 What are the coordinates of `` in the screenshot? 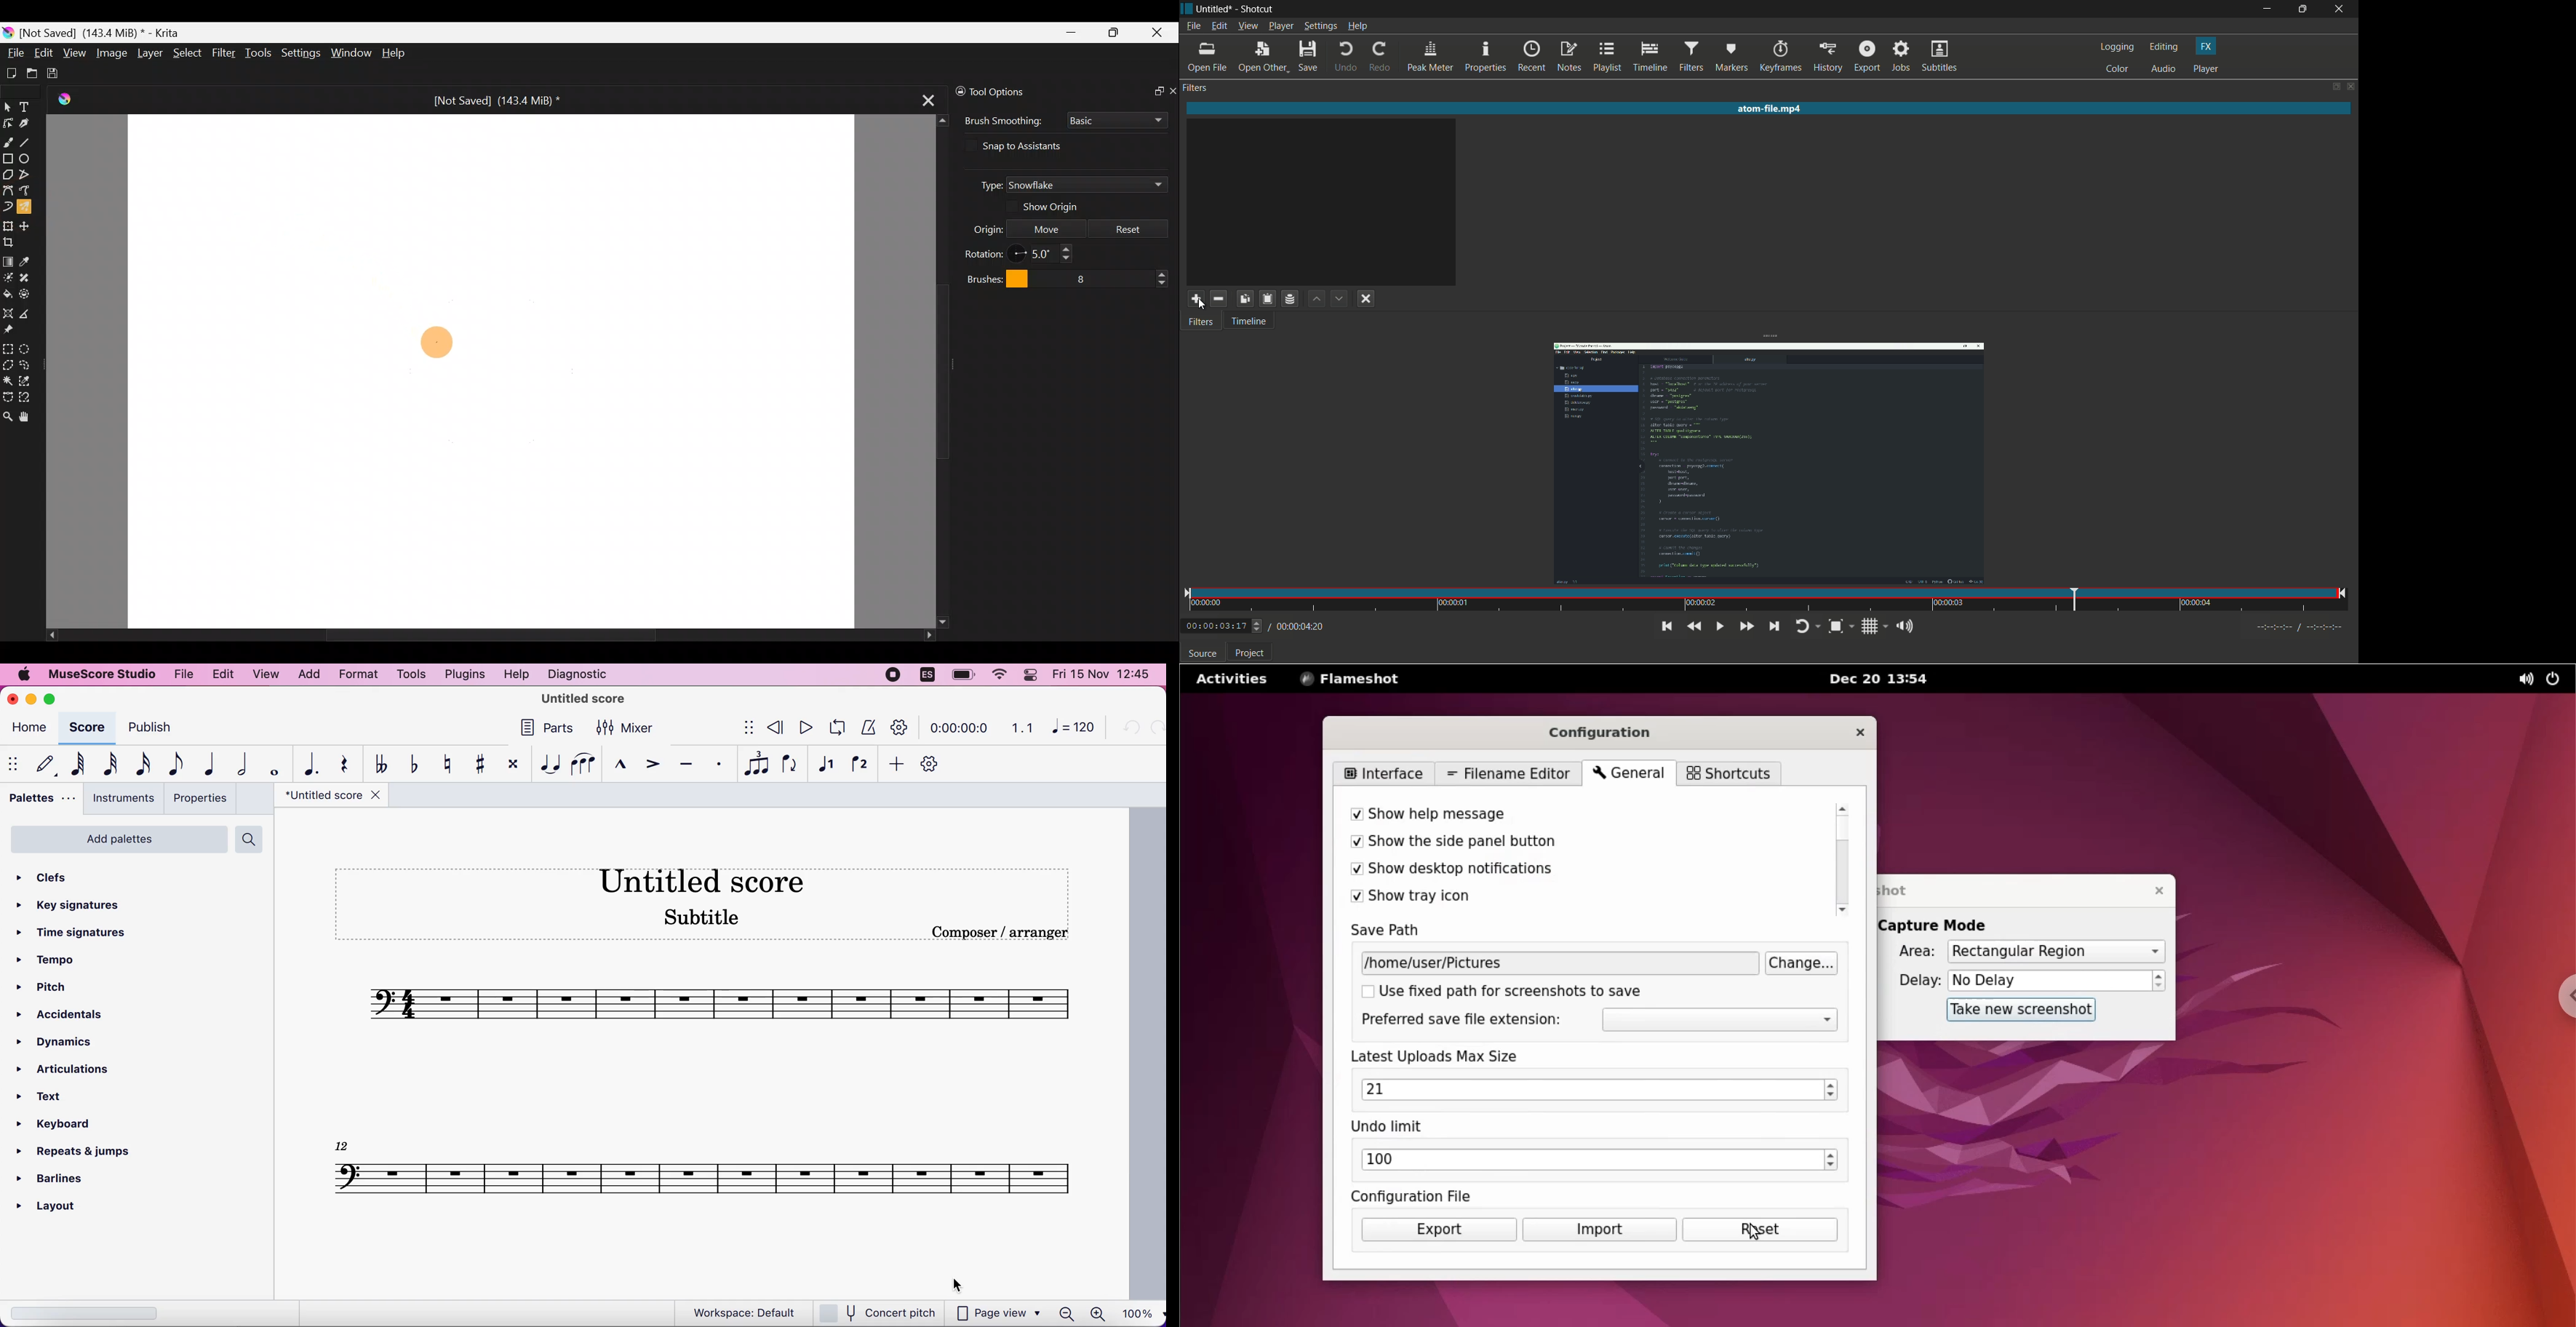 It's located at (549, 728).